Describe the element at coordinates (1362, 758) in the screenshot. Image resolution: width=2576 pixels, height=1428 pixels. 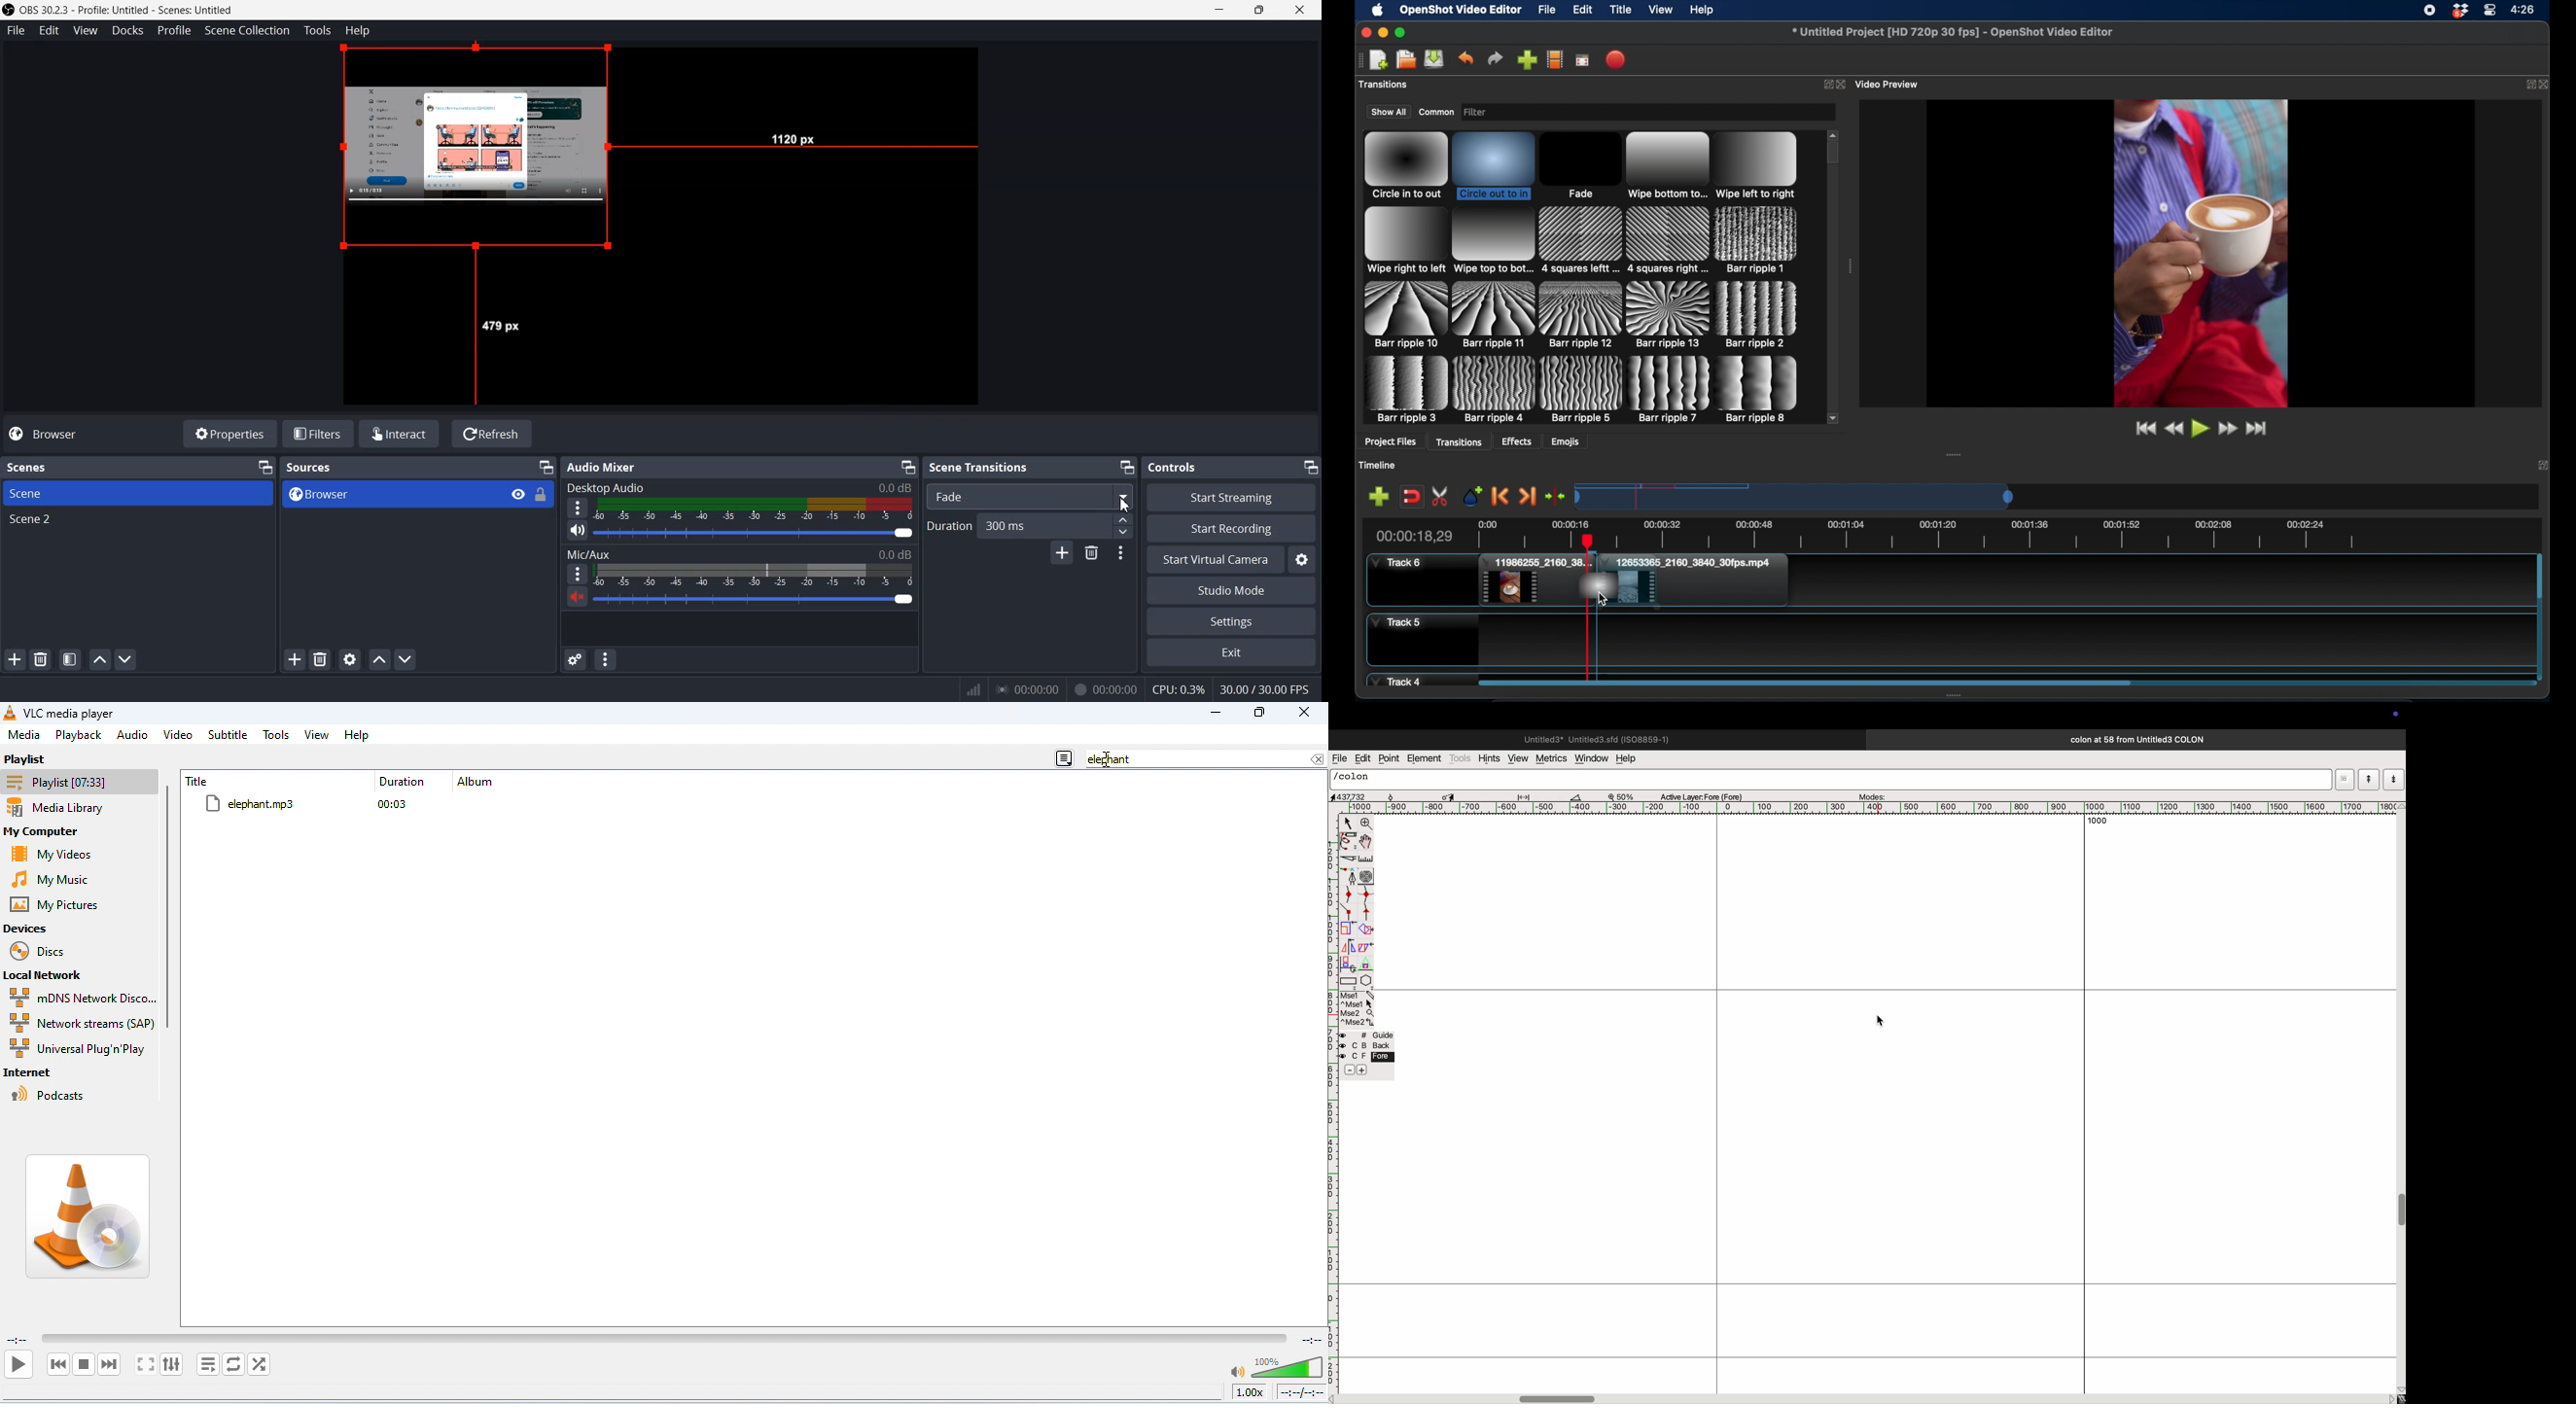
I see `edit` at that location.